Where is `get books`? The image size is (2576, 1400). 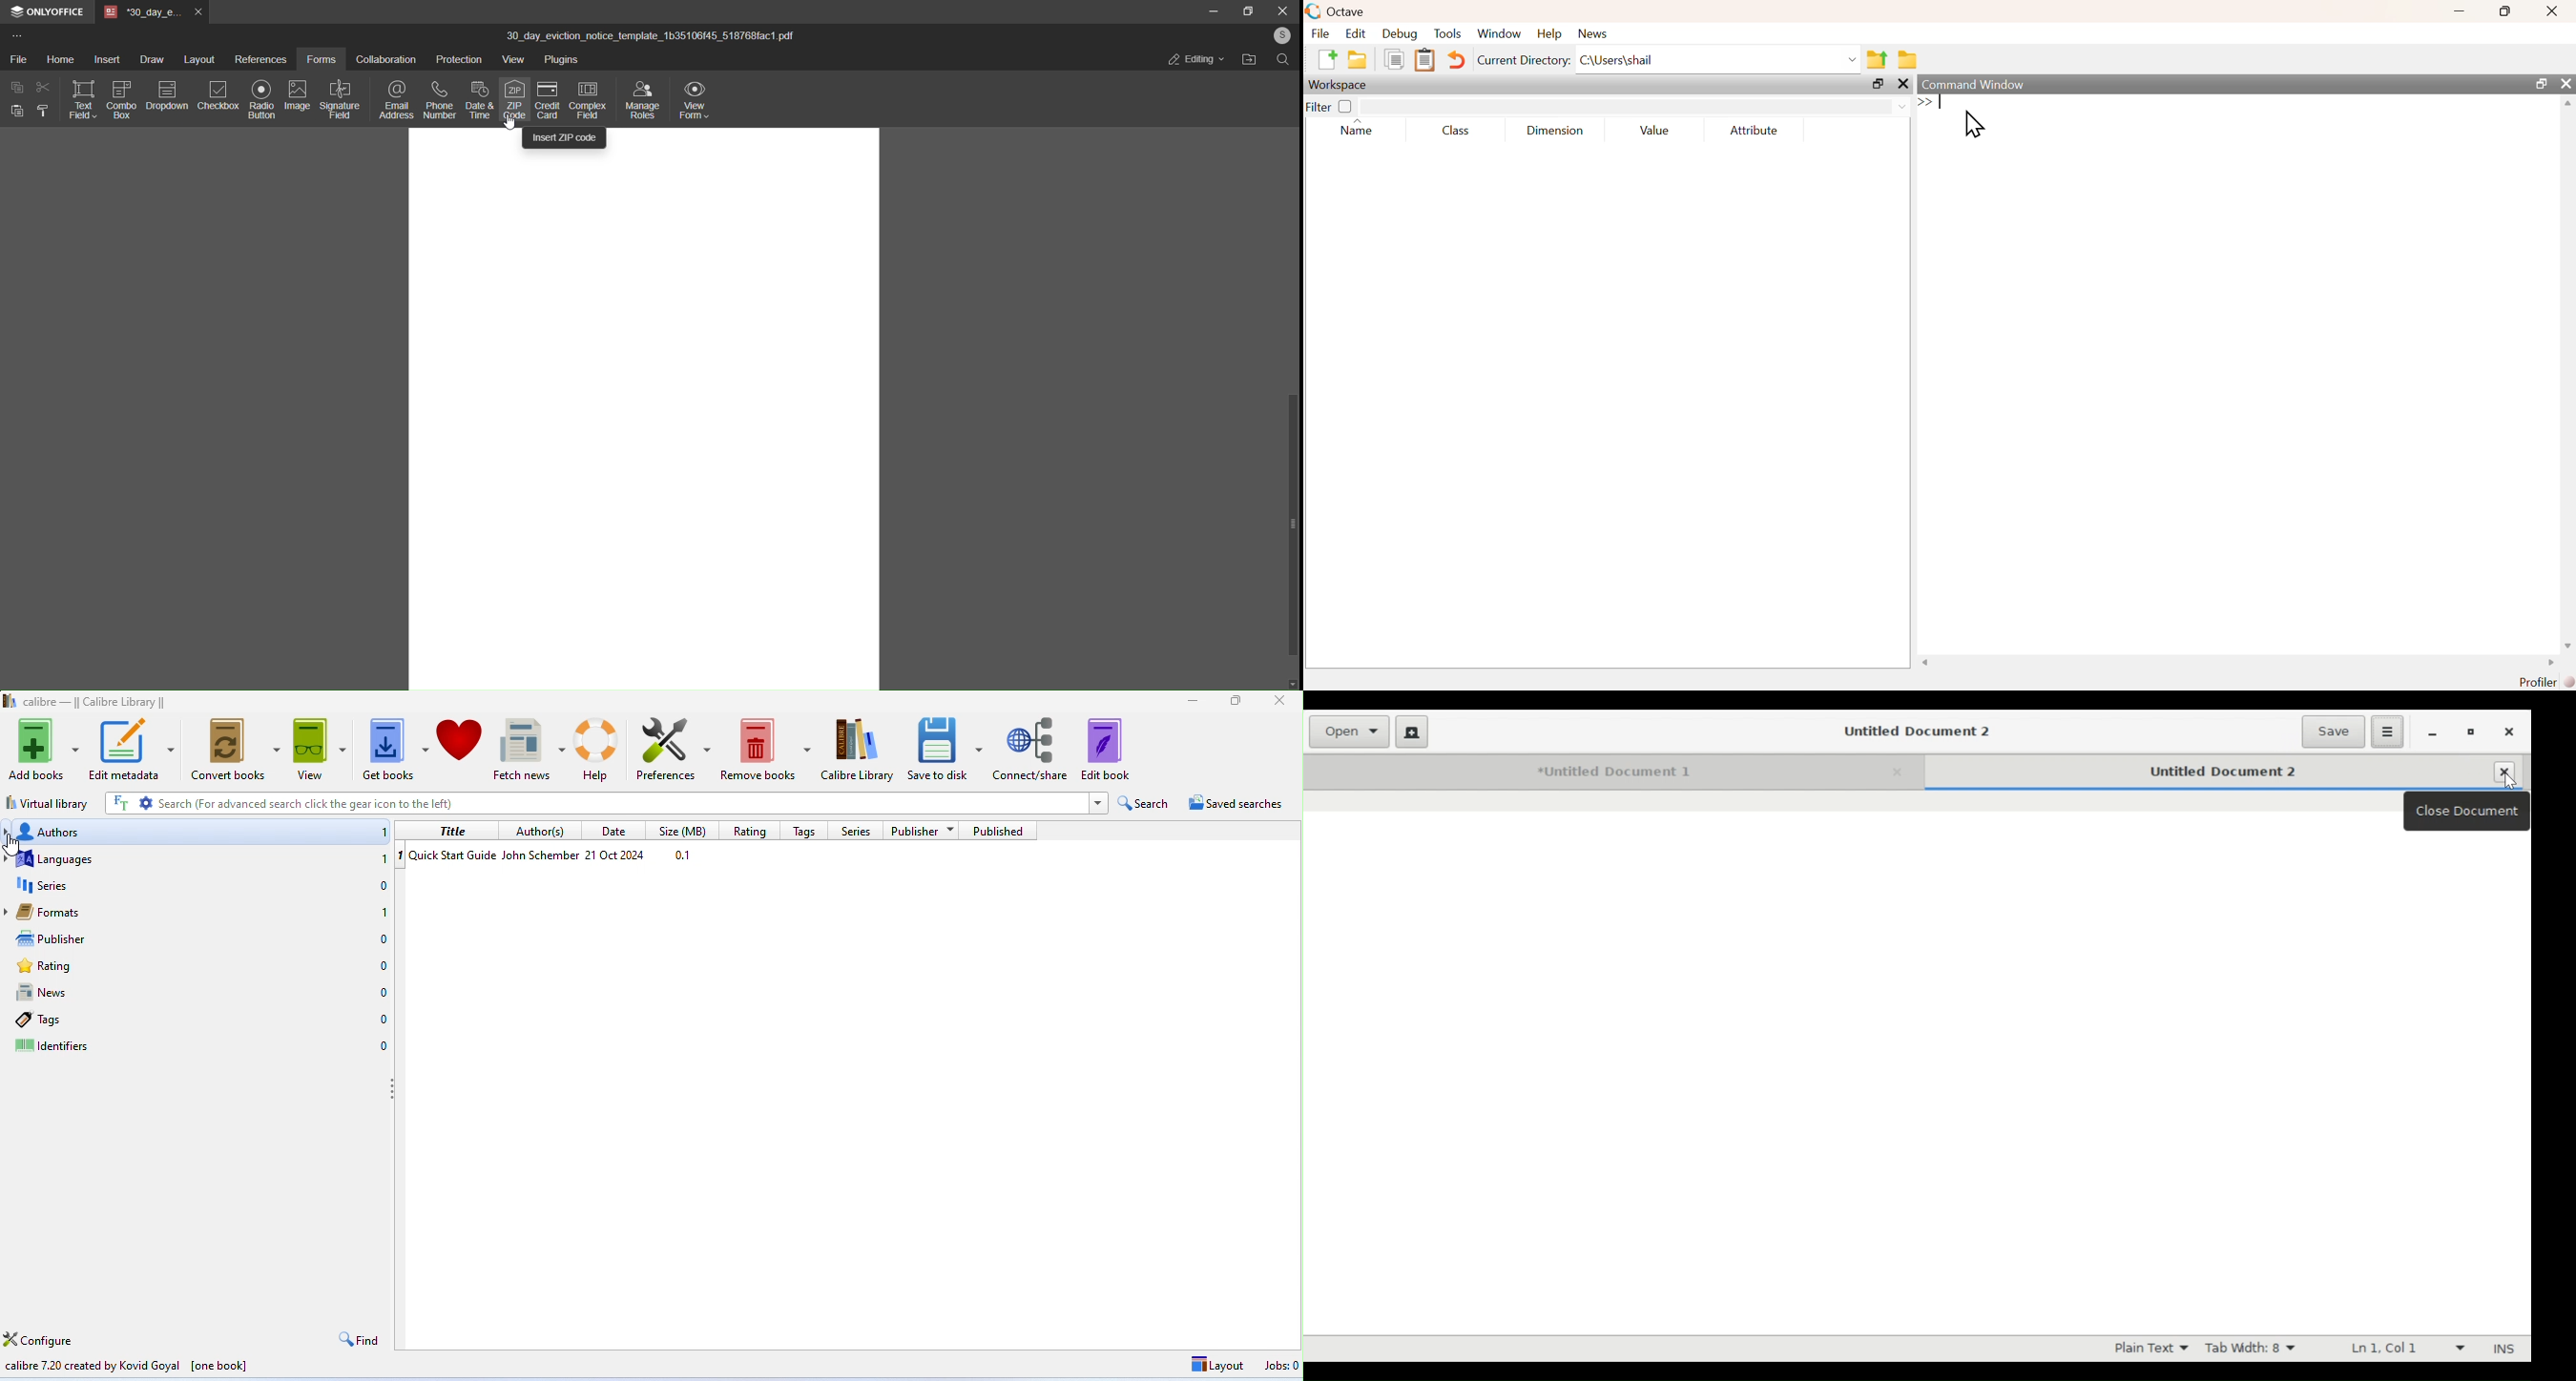
get books is located at coordinates (395, 746).